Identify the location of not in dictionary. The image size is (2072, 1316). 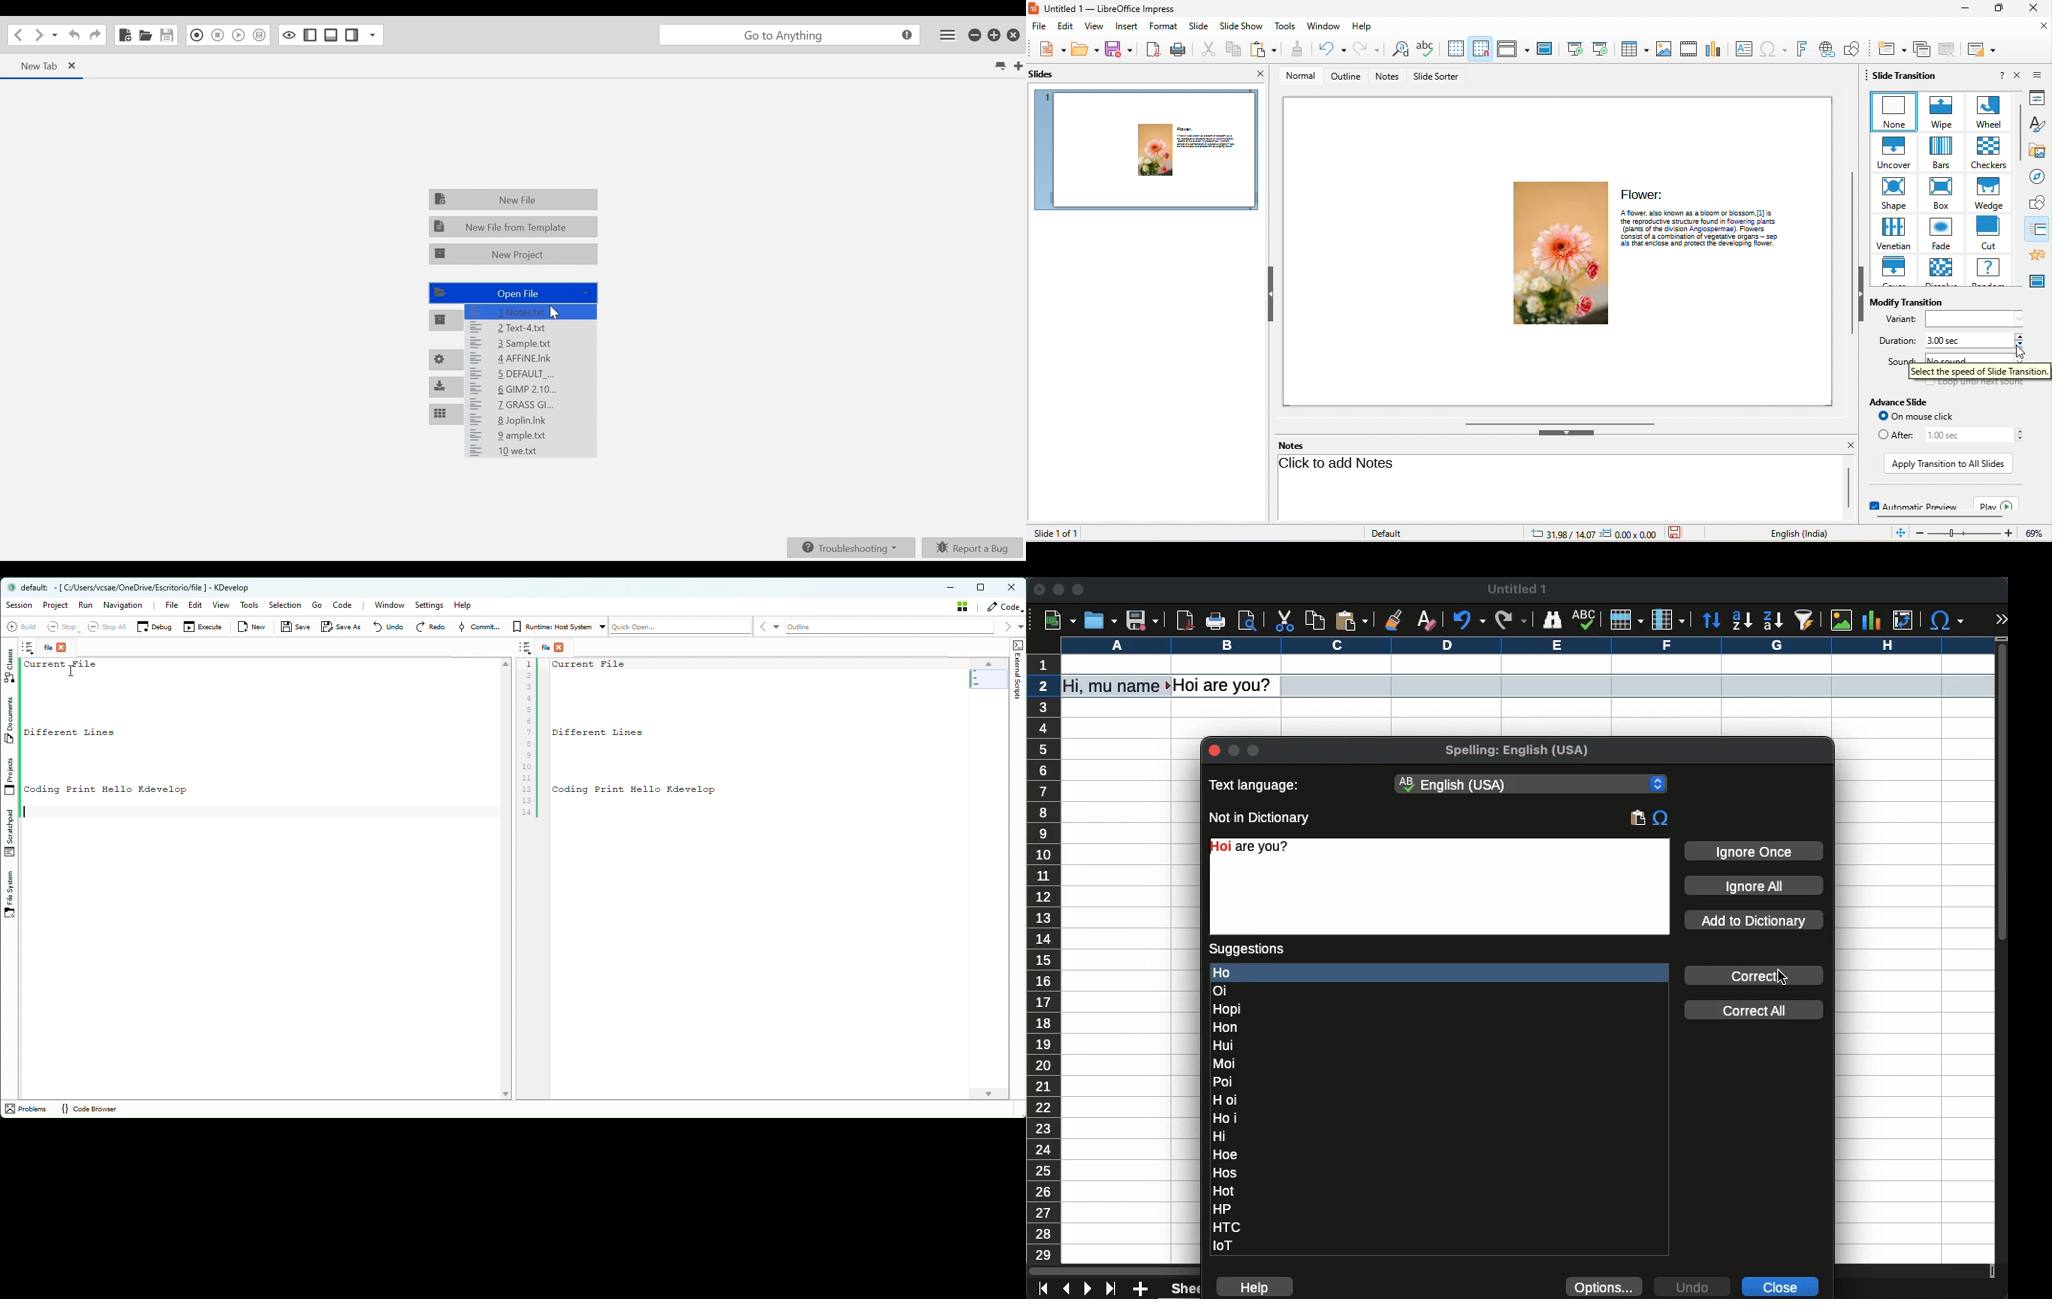
(1260, 818).